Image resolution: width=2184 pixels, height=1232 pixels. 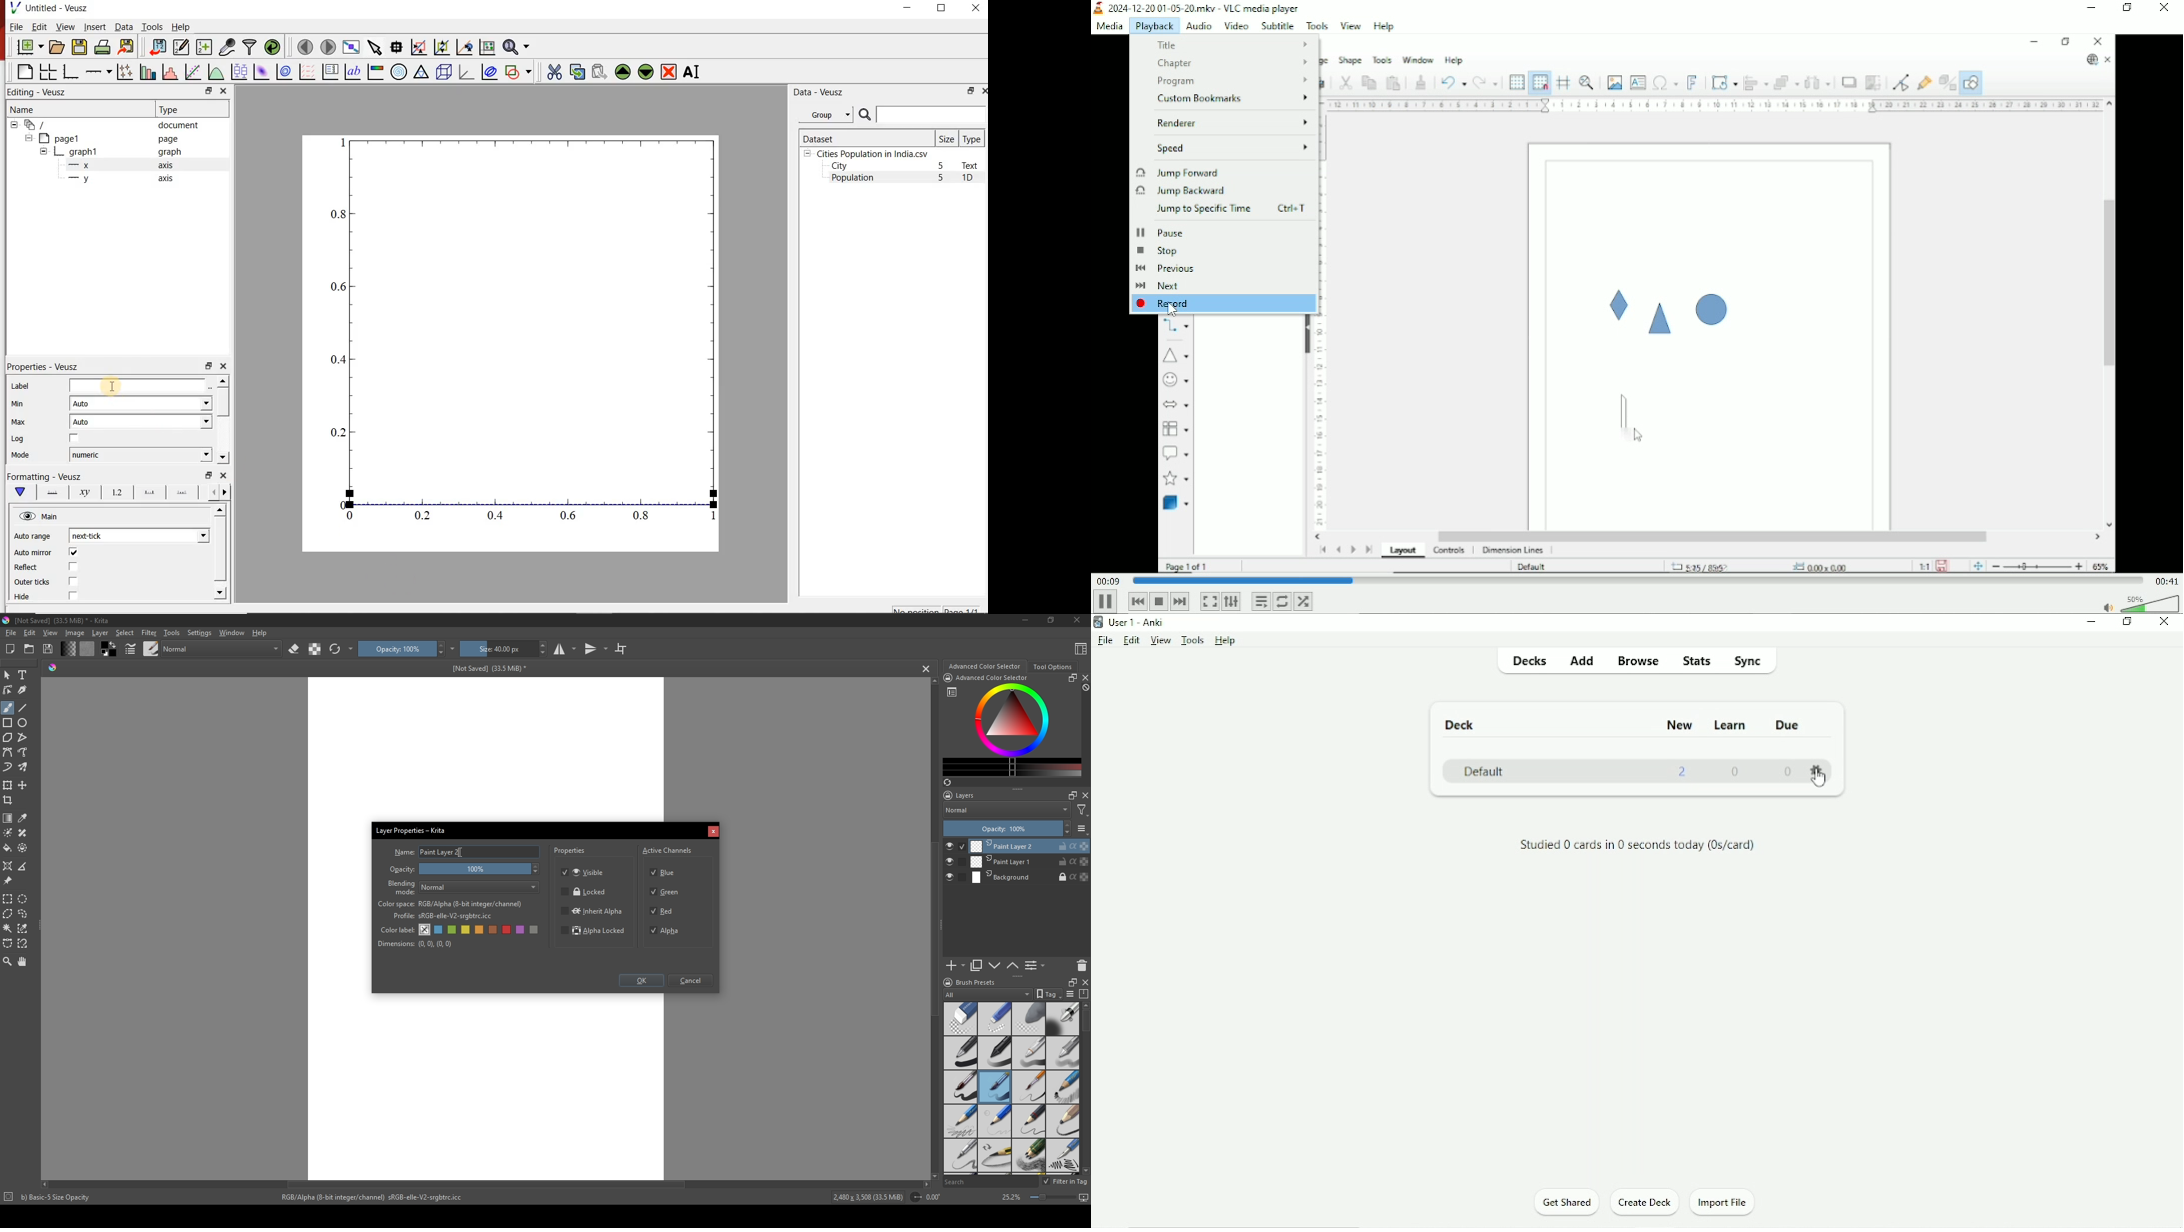 What do you see at coordinates (191, 109) in the screenshot?
I see `Type` at bounding box center [191, 109].